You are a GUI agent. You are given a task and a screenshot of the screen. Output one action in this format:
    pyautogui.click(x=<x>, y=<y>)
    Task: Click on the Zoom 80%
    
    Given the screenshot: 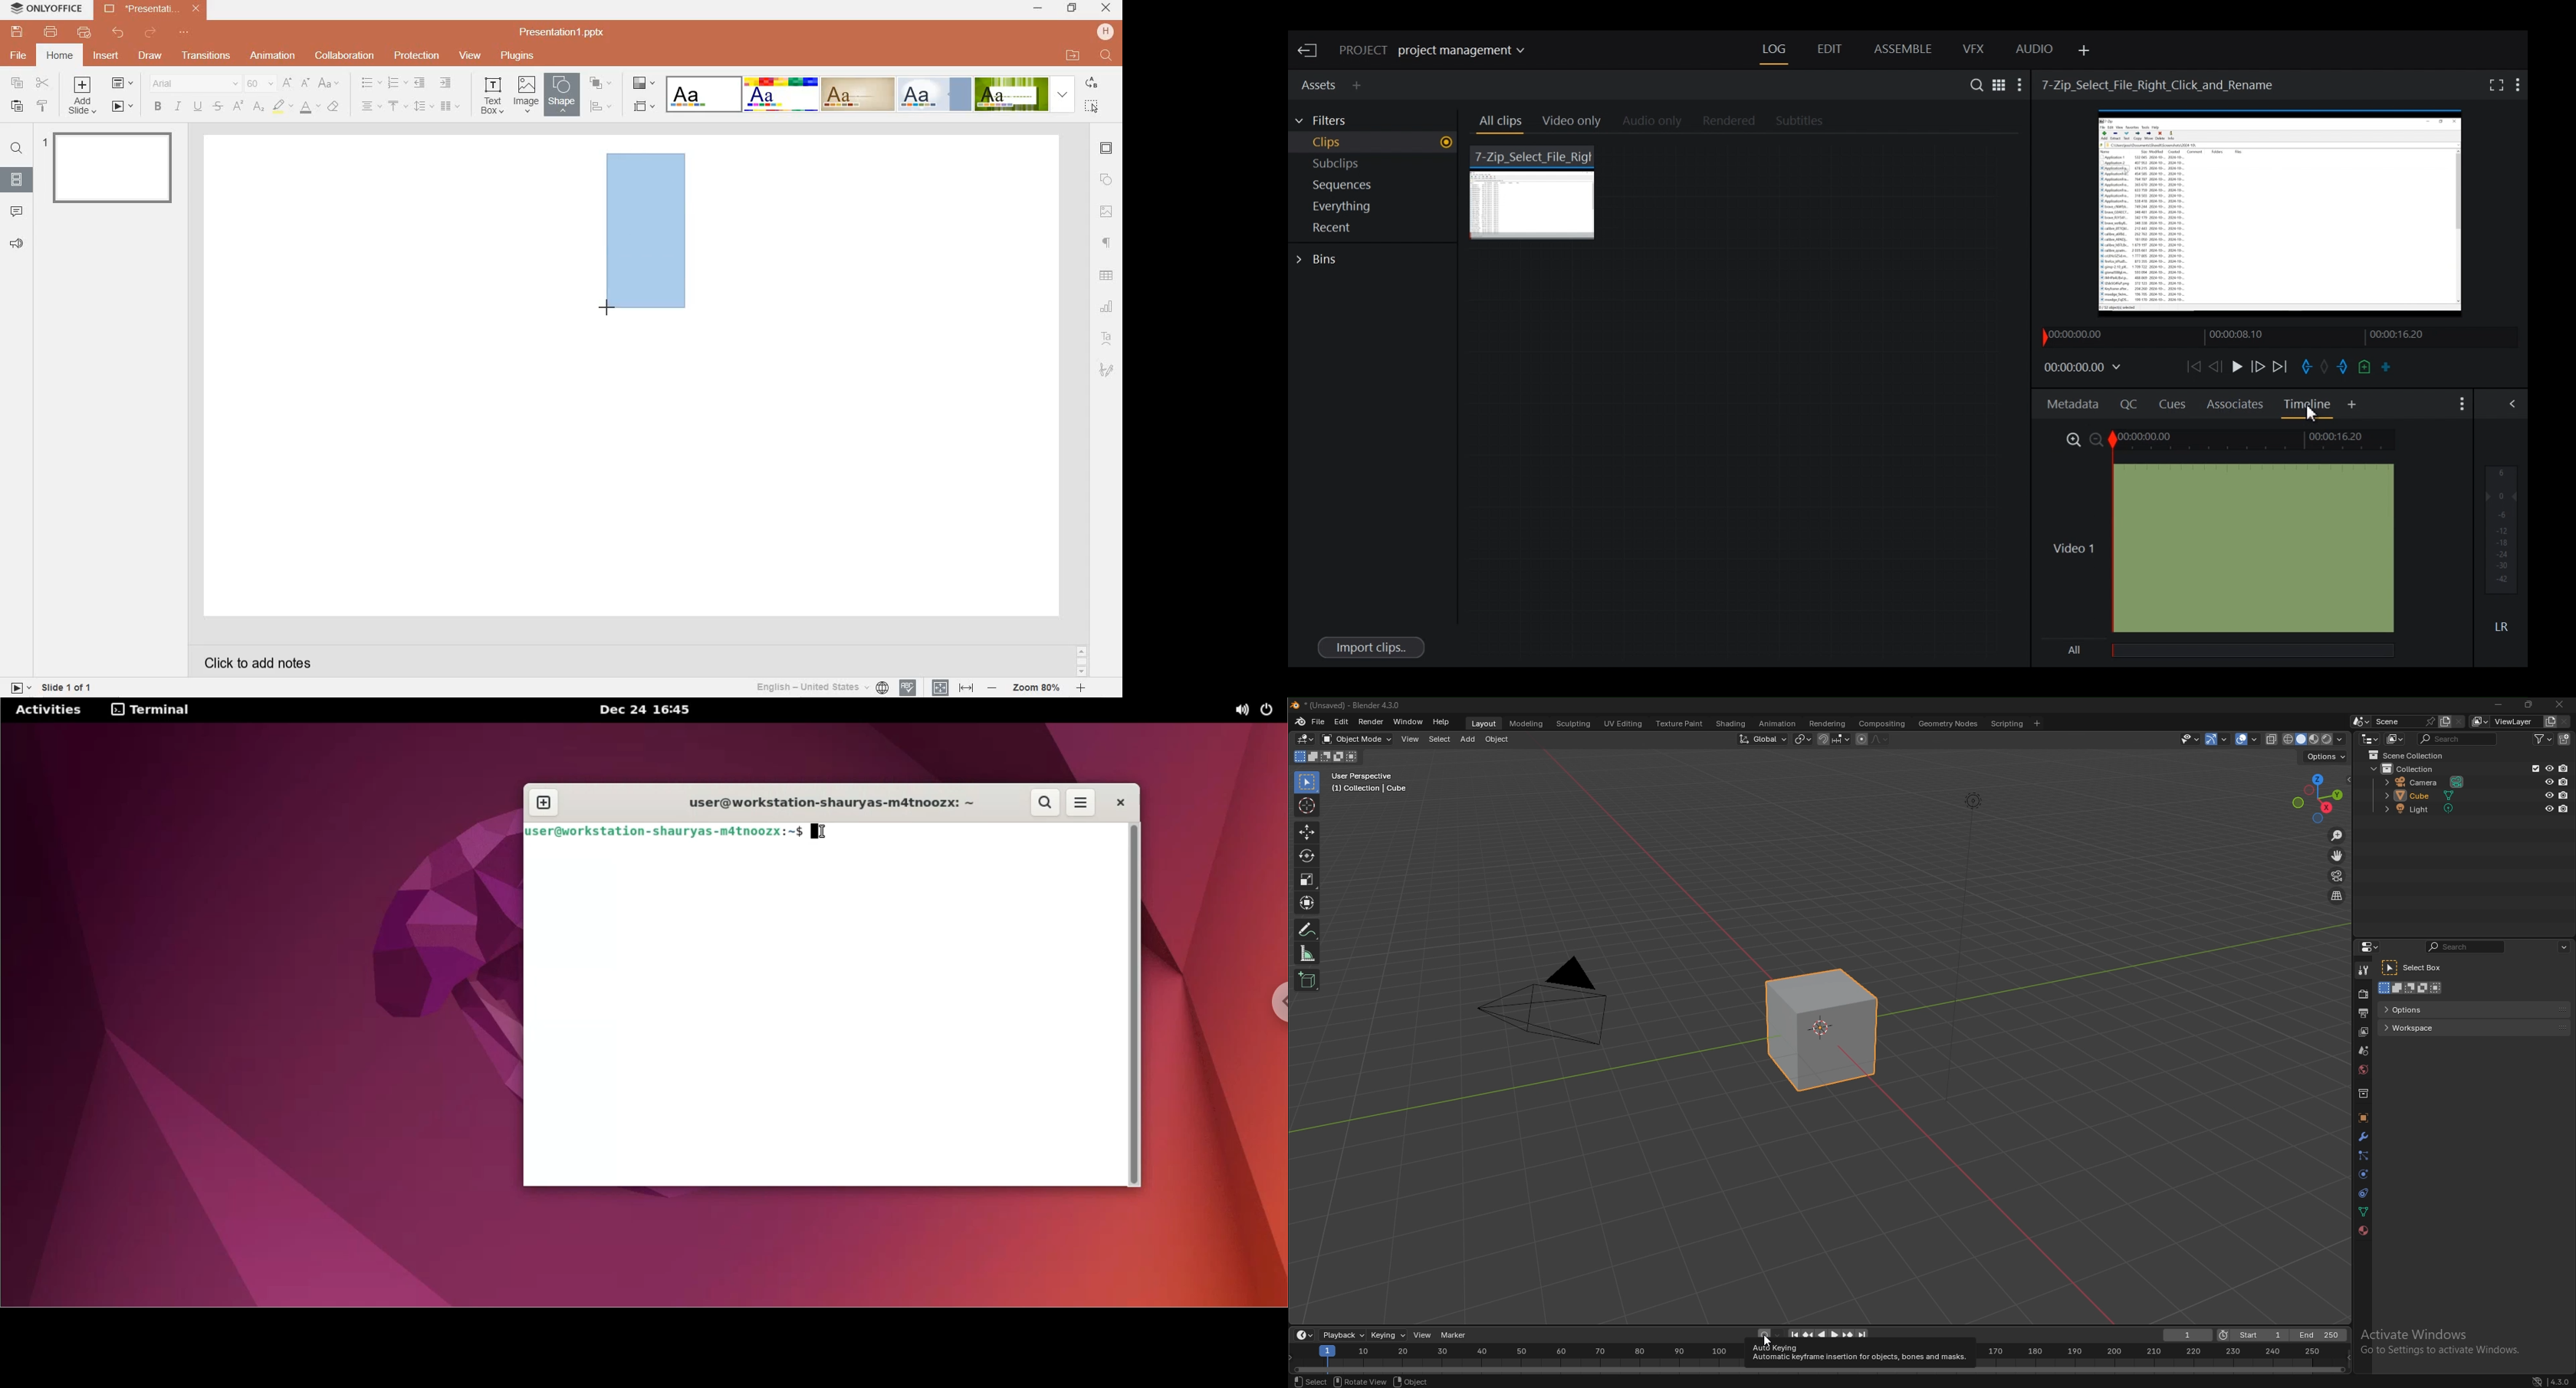 What is the action you would take?
    pyautogui.click(x=1038, y=689)
    